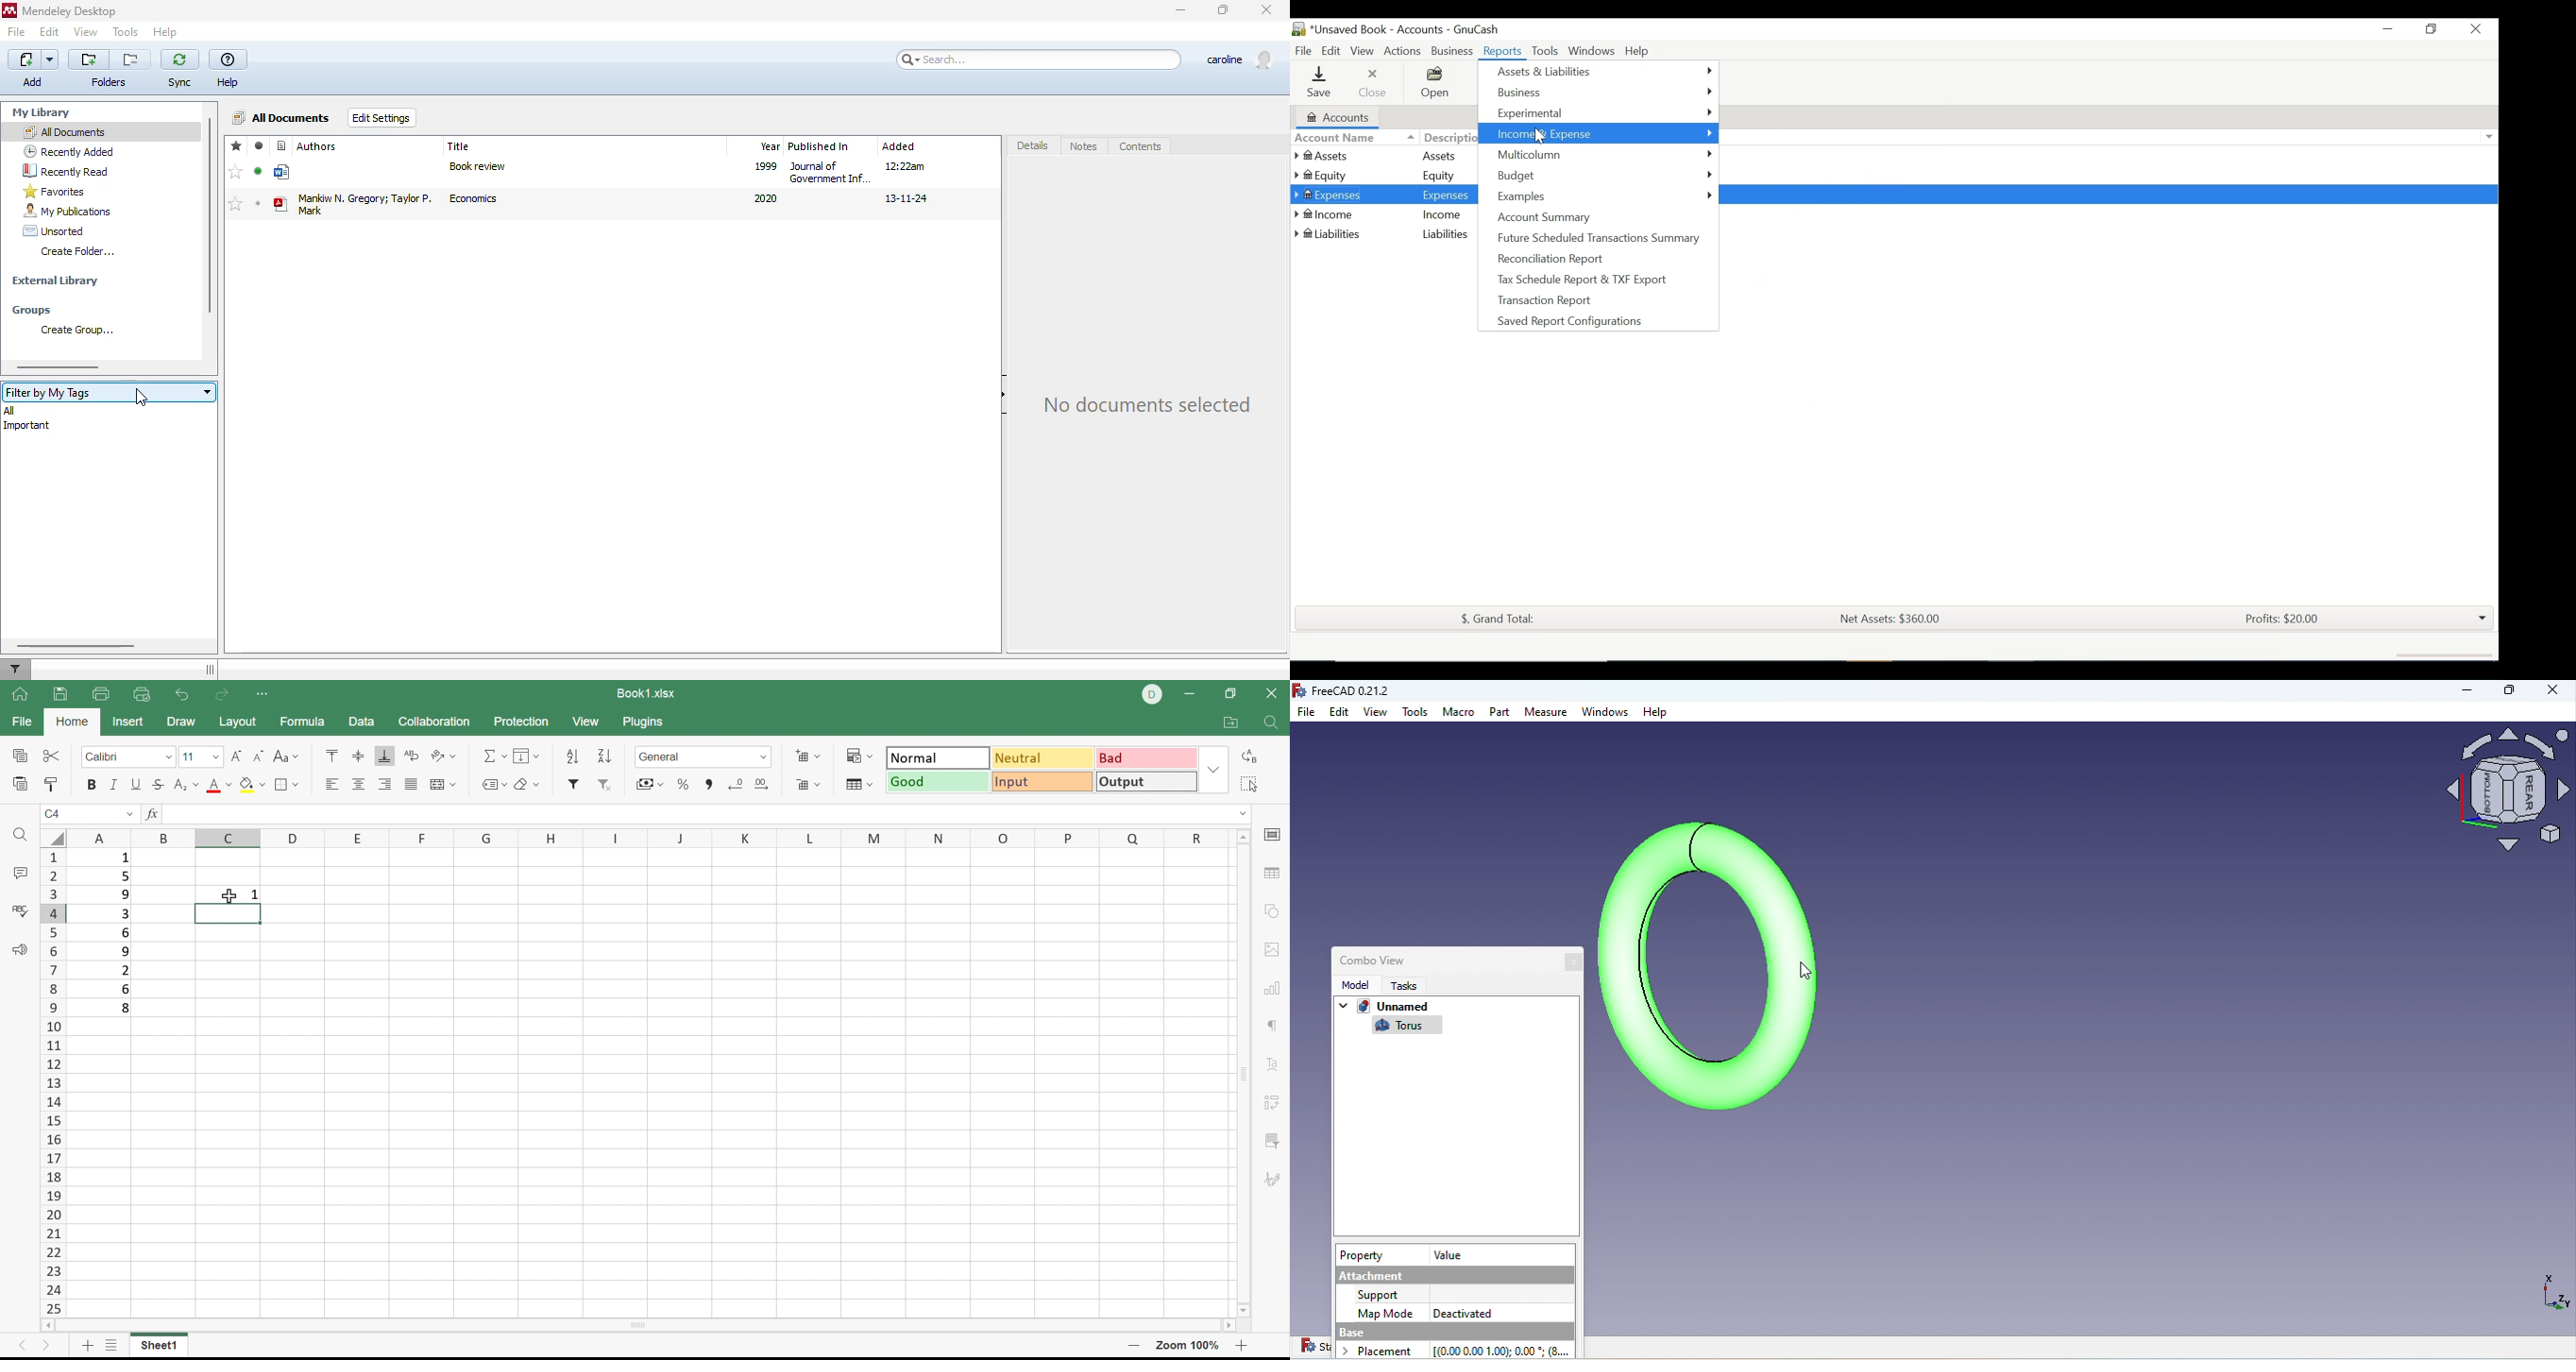  Describe the element at coordinates (283, 173) in the screenshot. I see `generic` at that location.